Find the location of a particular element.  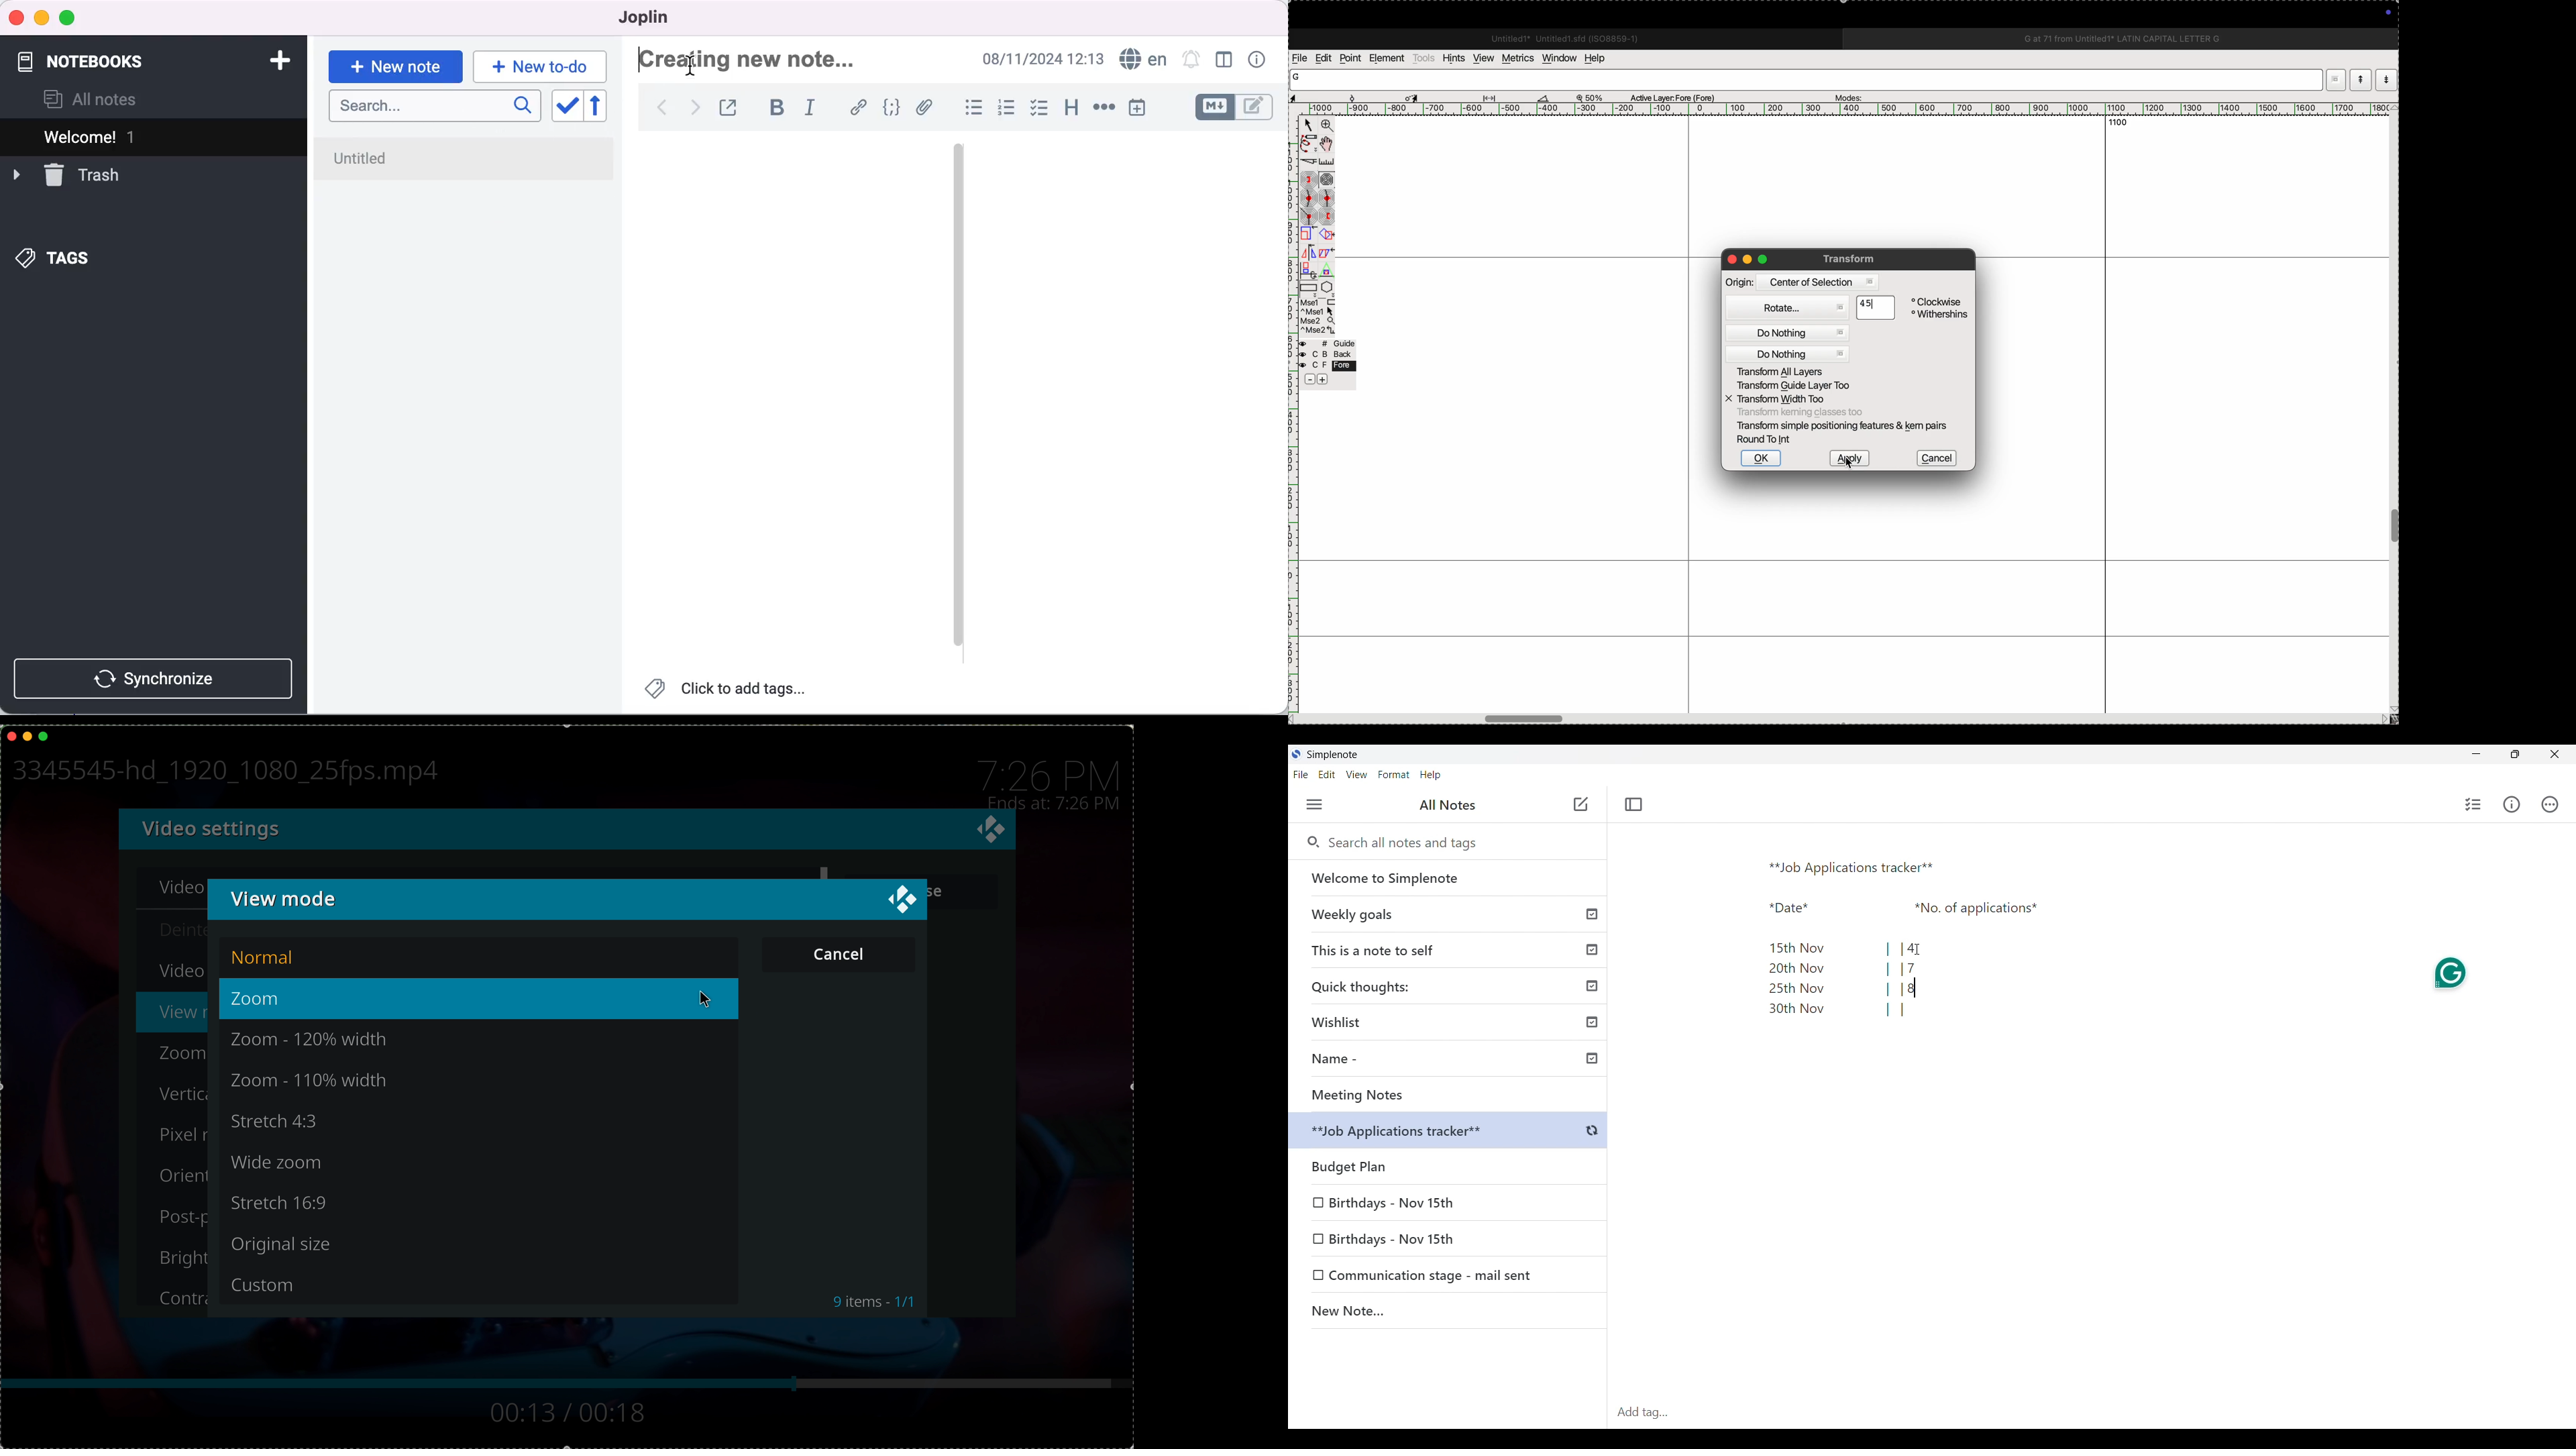

Search all notes and tags is located at coordinates (1407, 843).